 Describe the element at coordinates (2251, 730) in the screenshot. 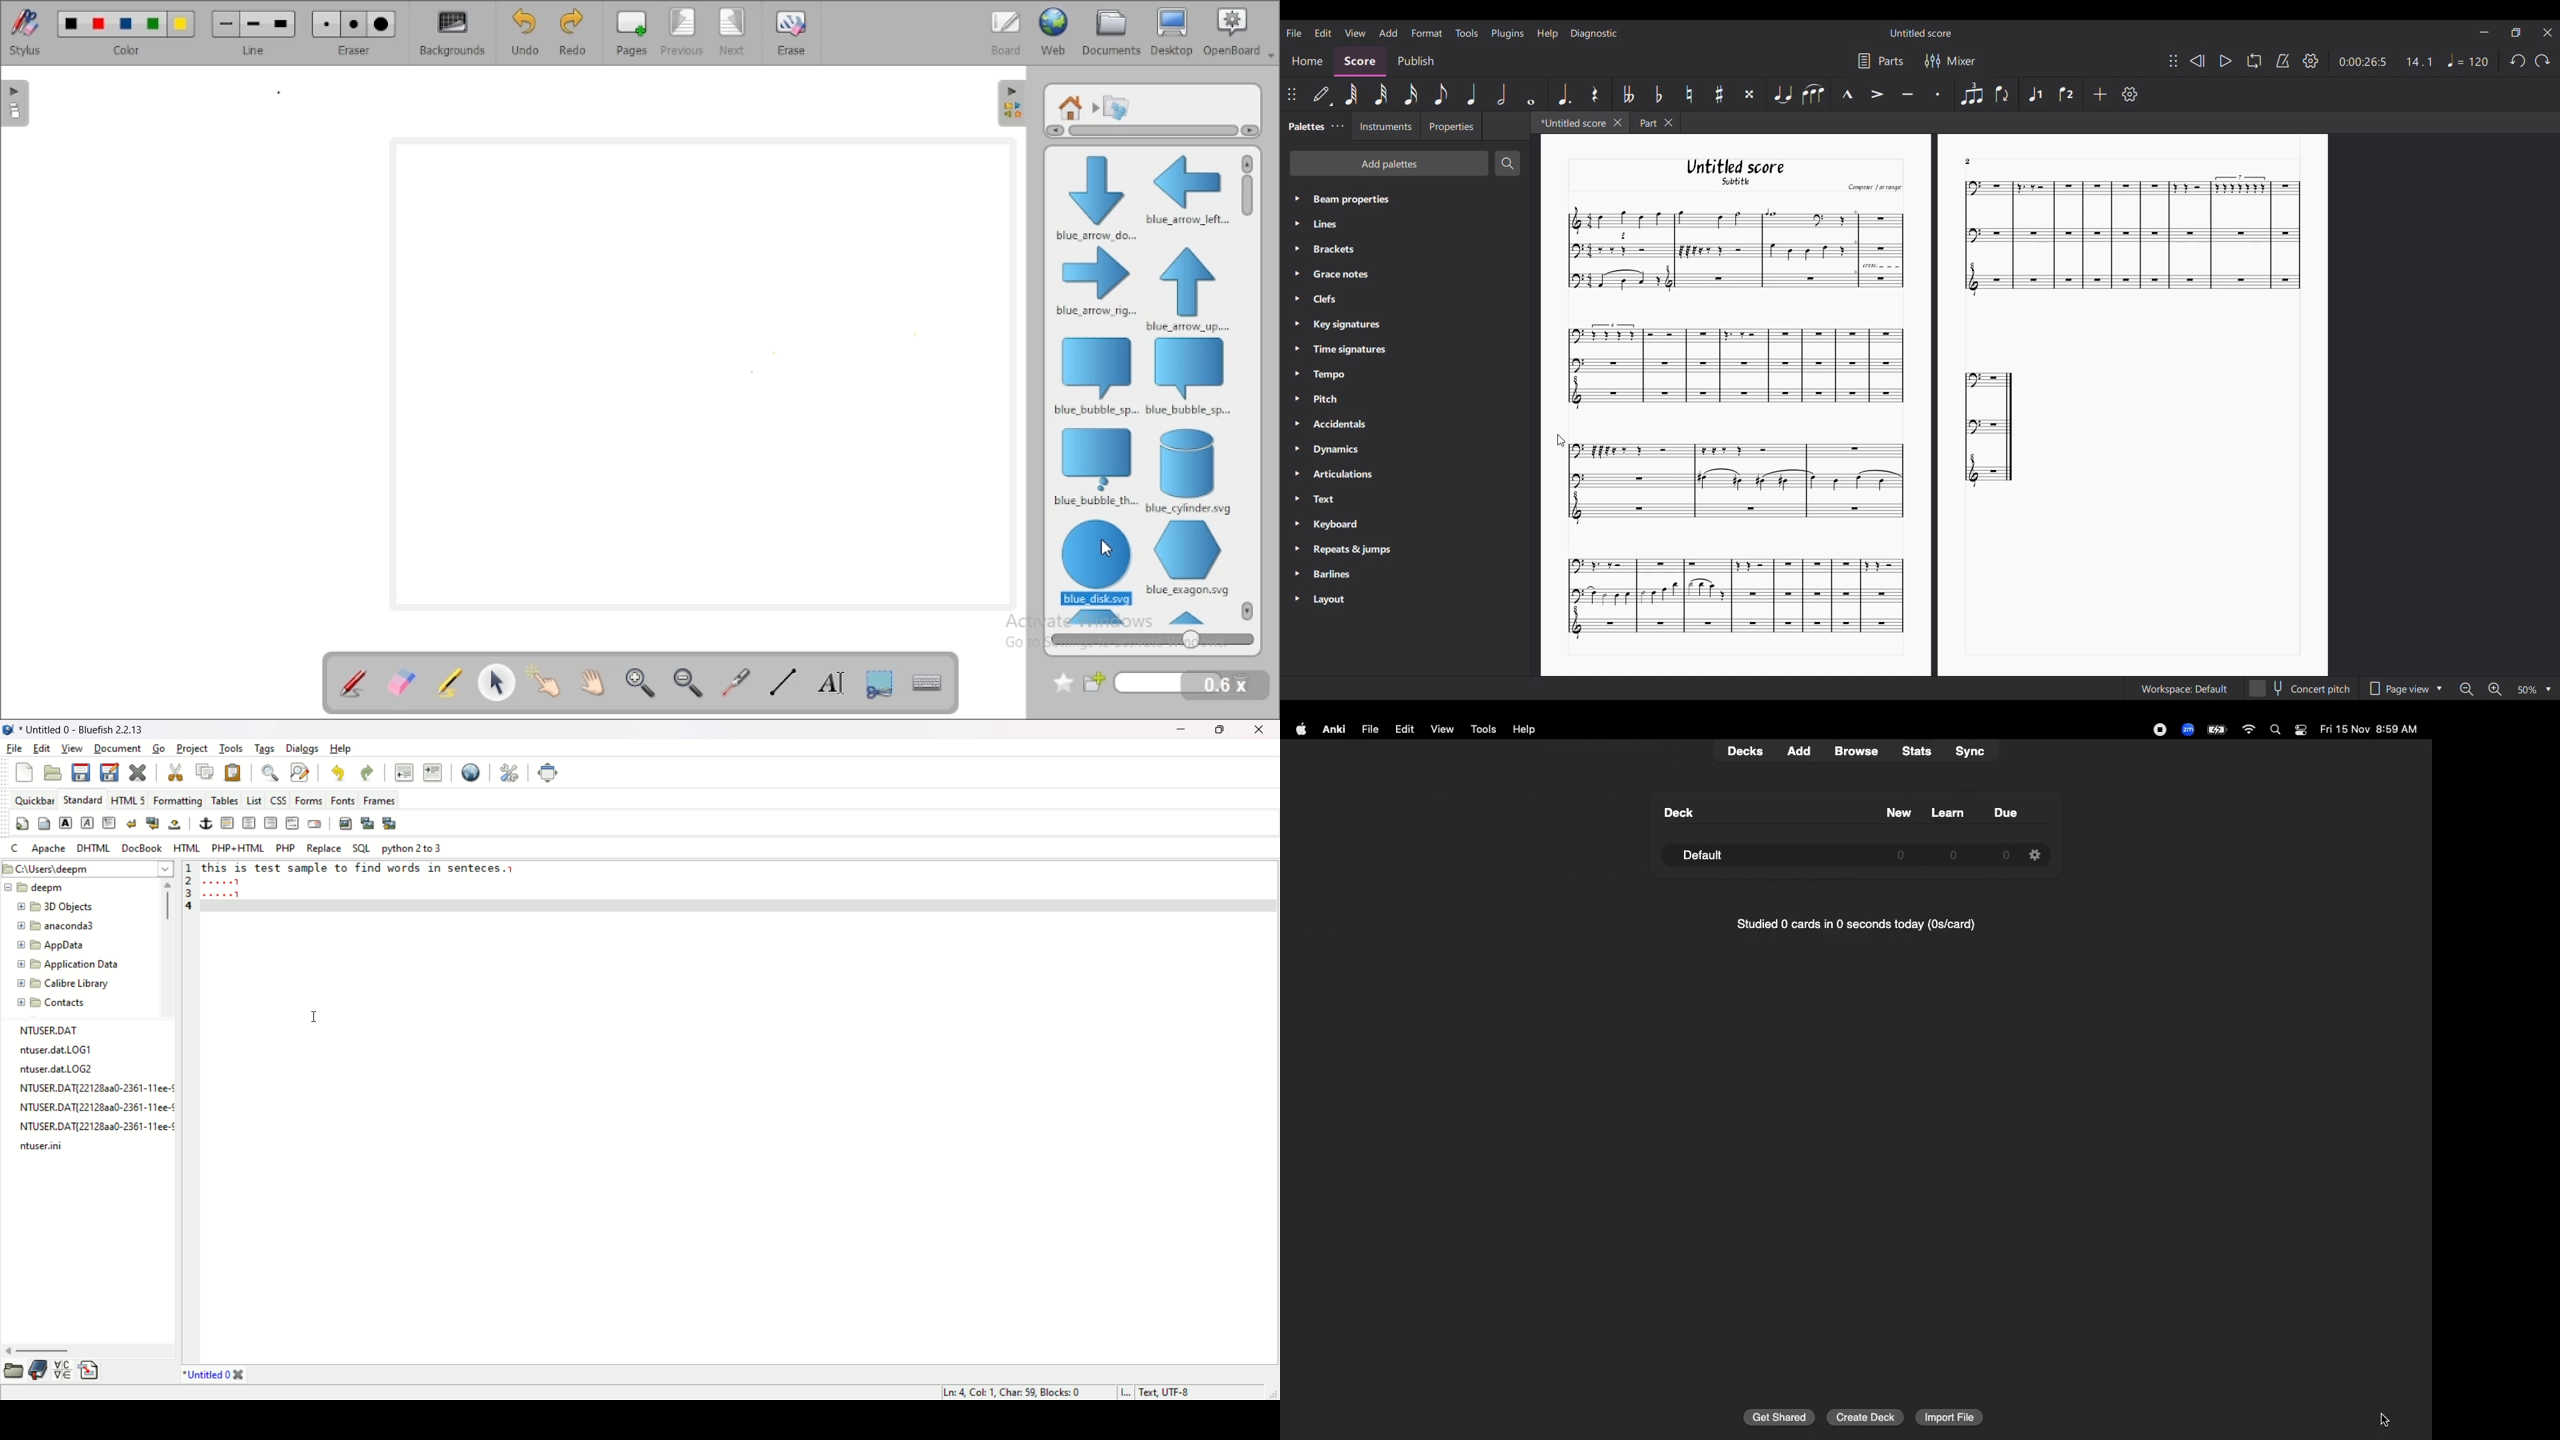

I see `Internet` at that location.